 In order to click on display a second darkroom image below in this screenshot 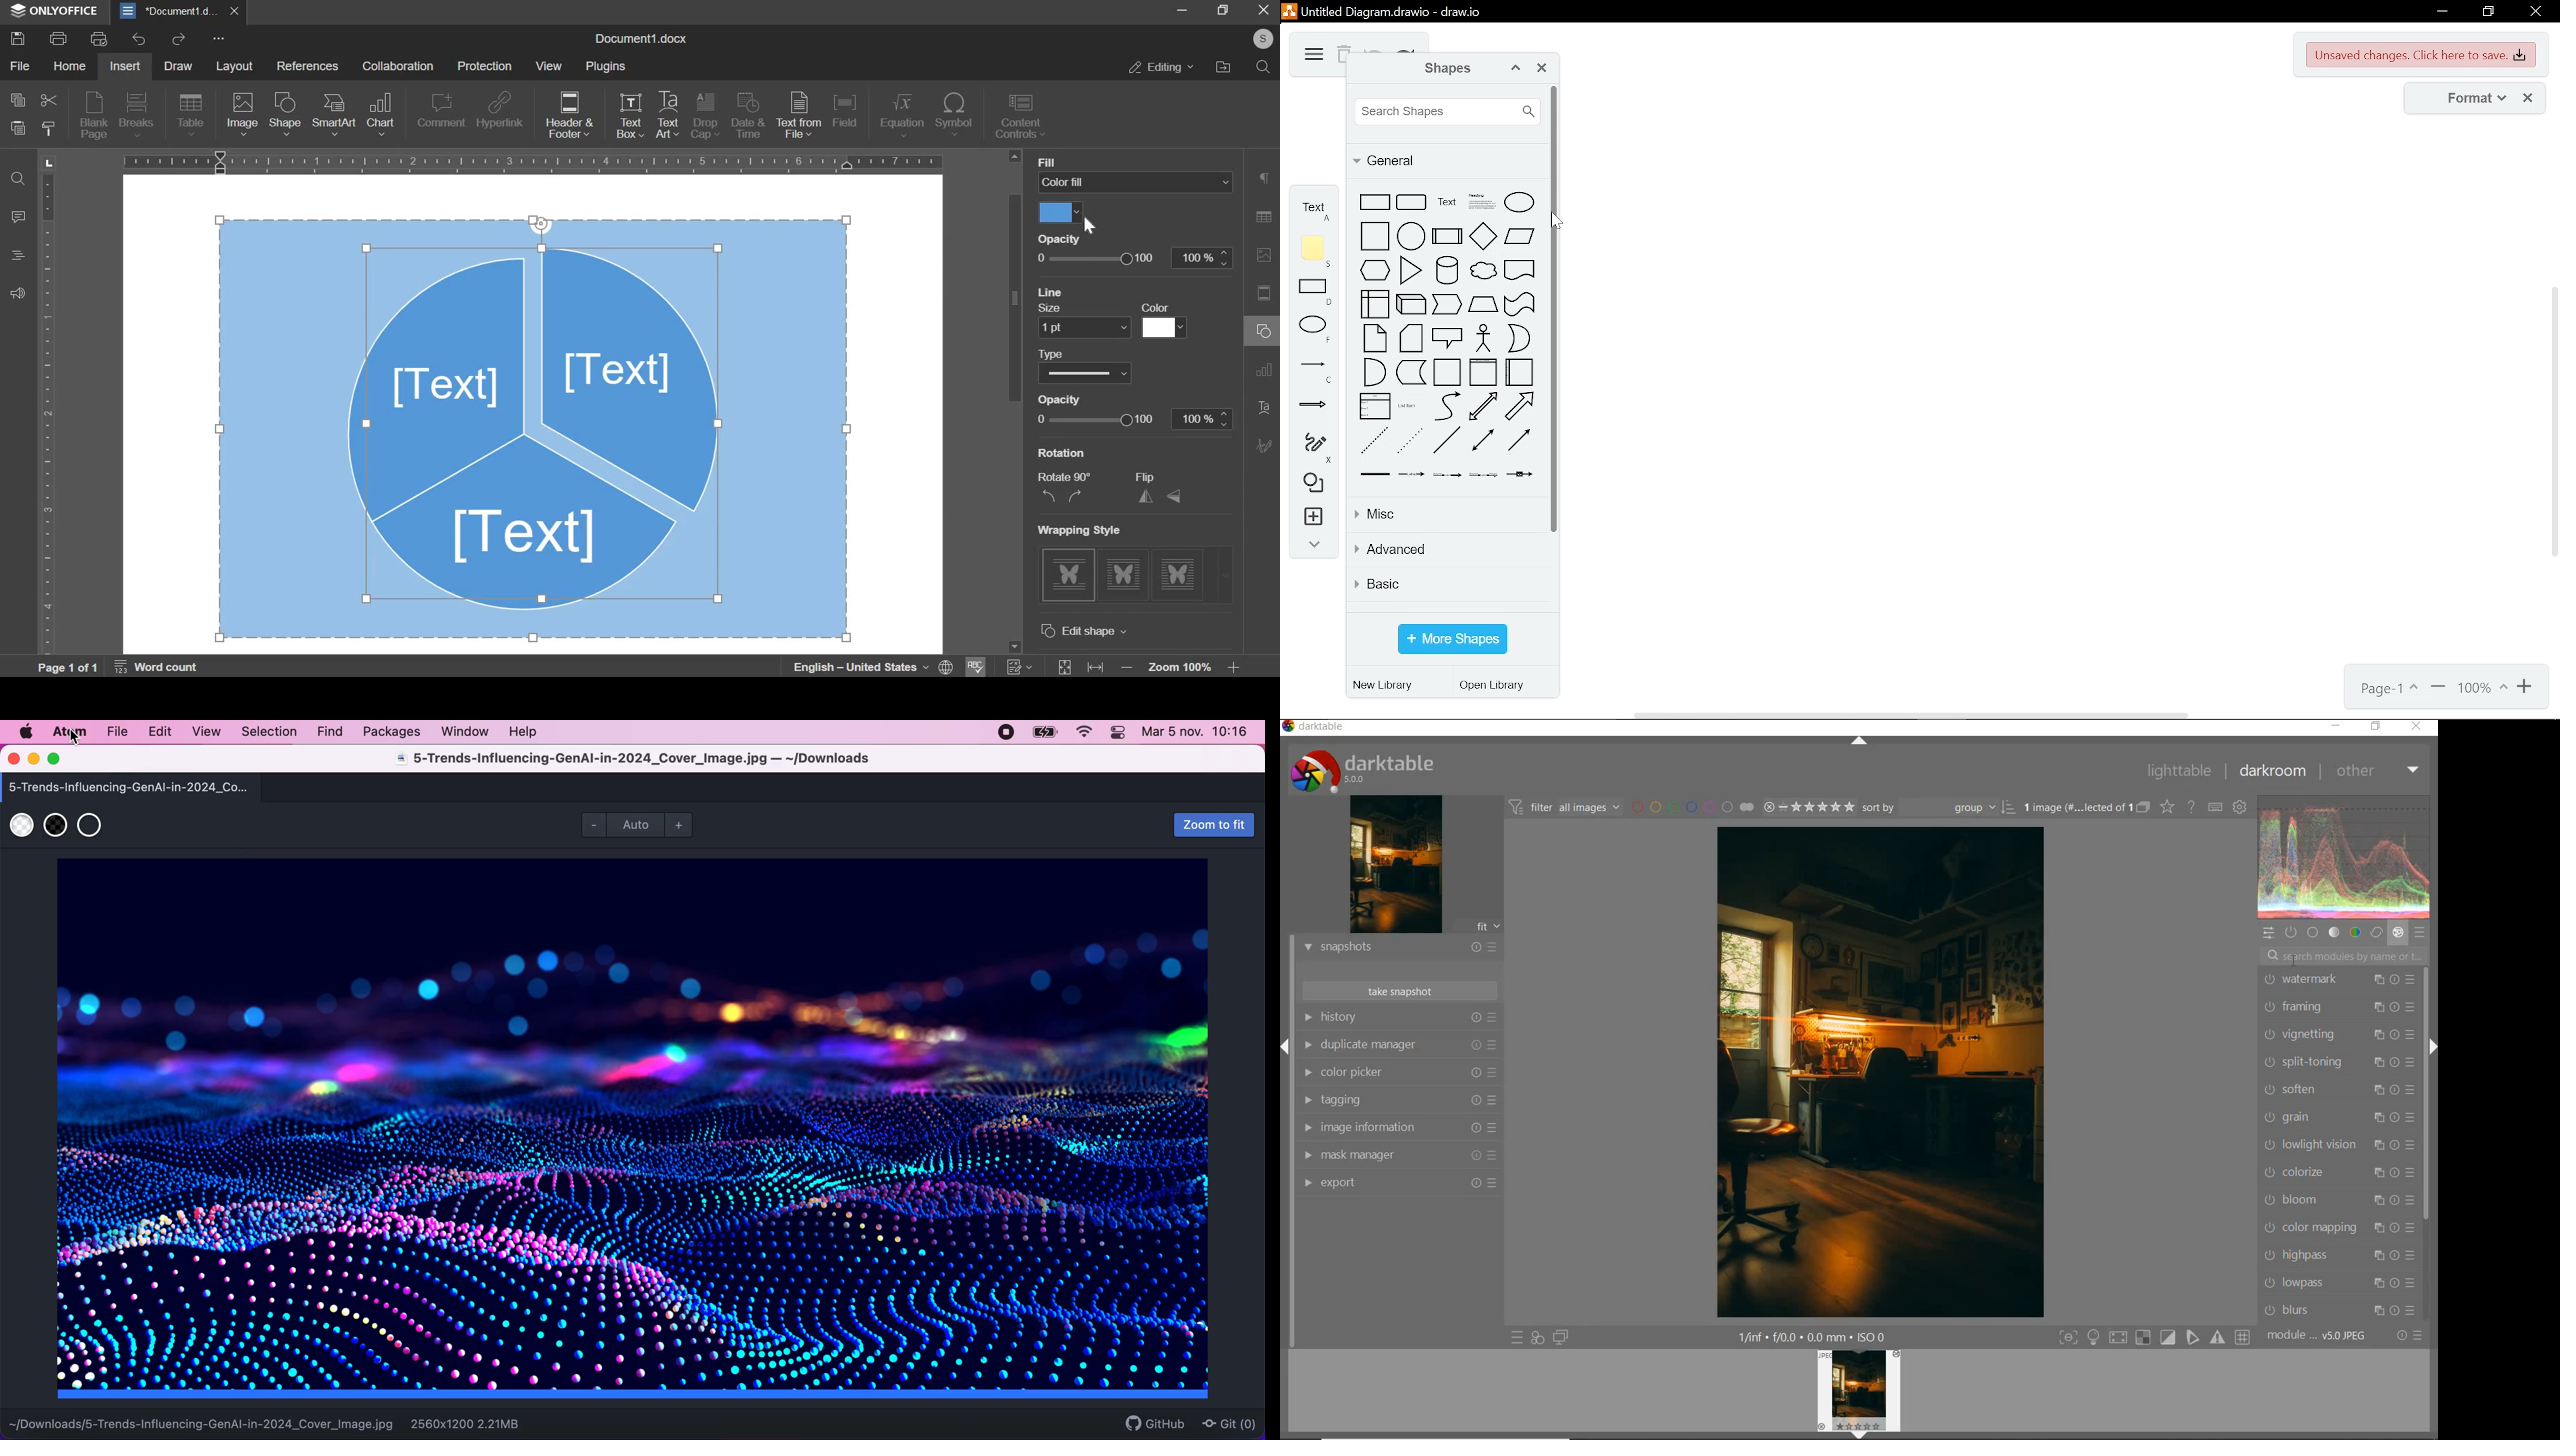, I will do `click(1560, 1336)`.